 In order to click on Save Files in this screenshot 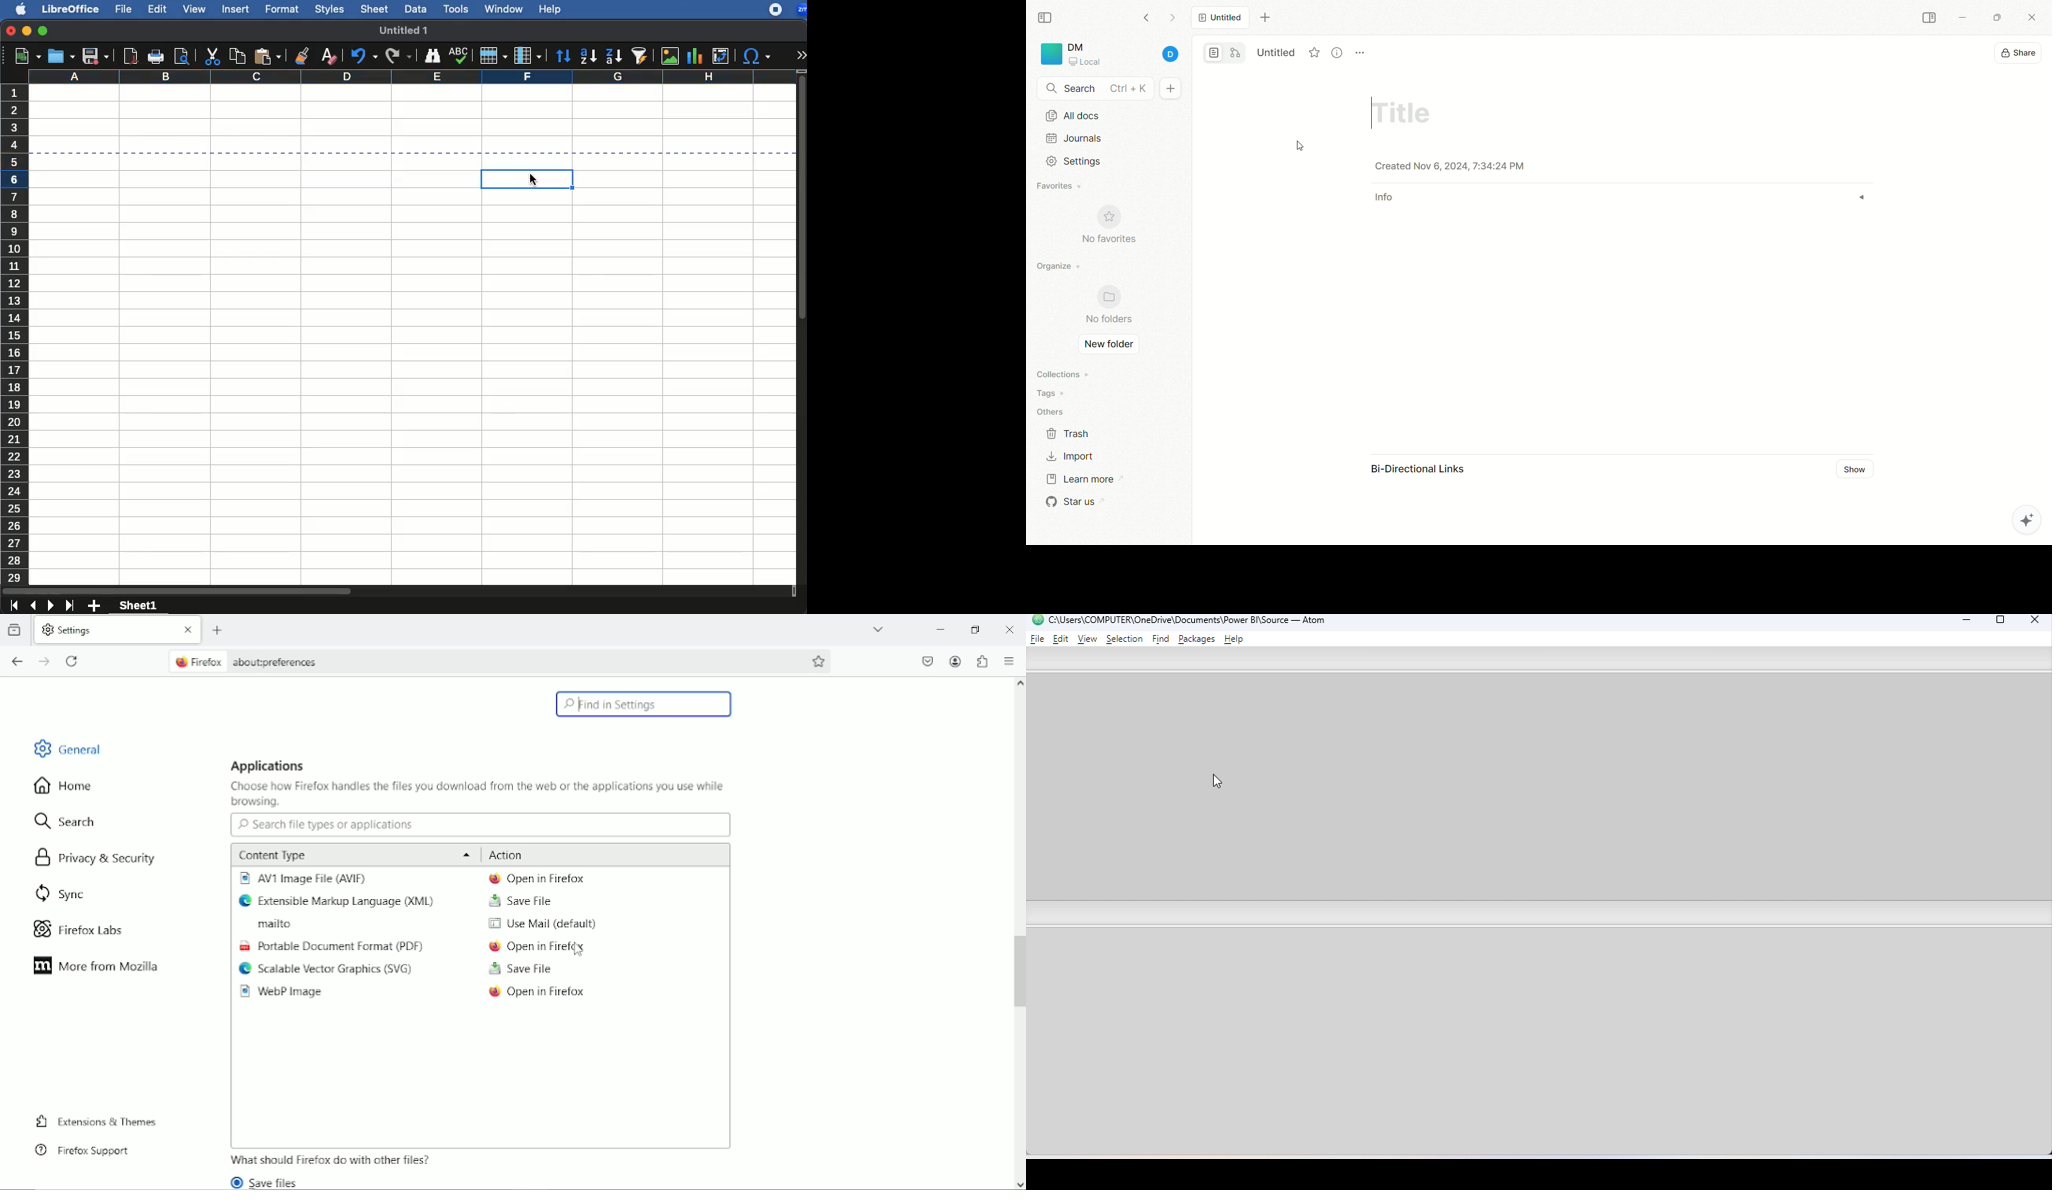, I will do `click(271, 1182)`.